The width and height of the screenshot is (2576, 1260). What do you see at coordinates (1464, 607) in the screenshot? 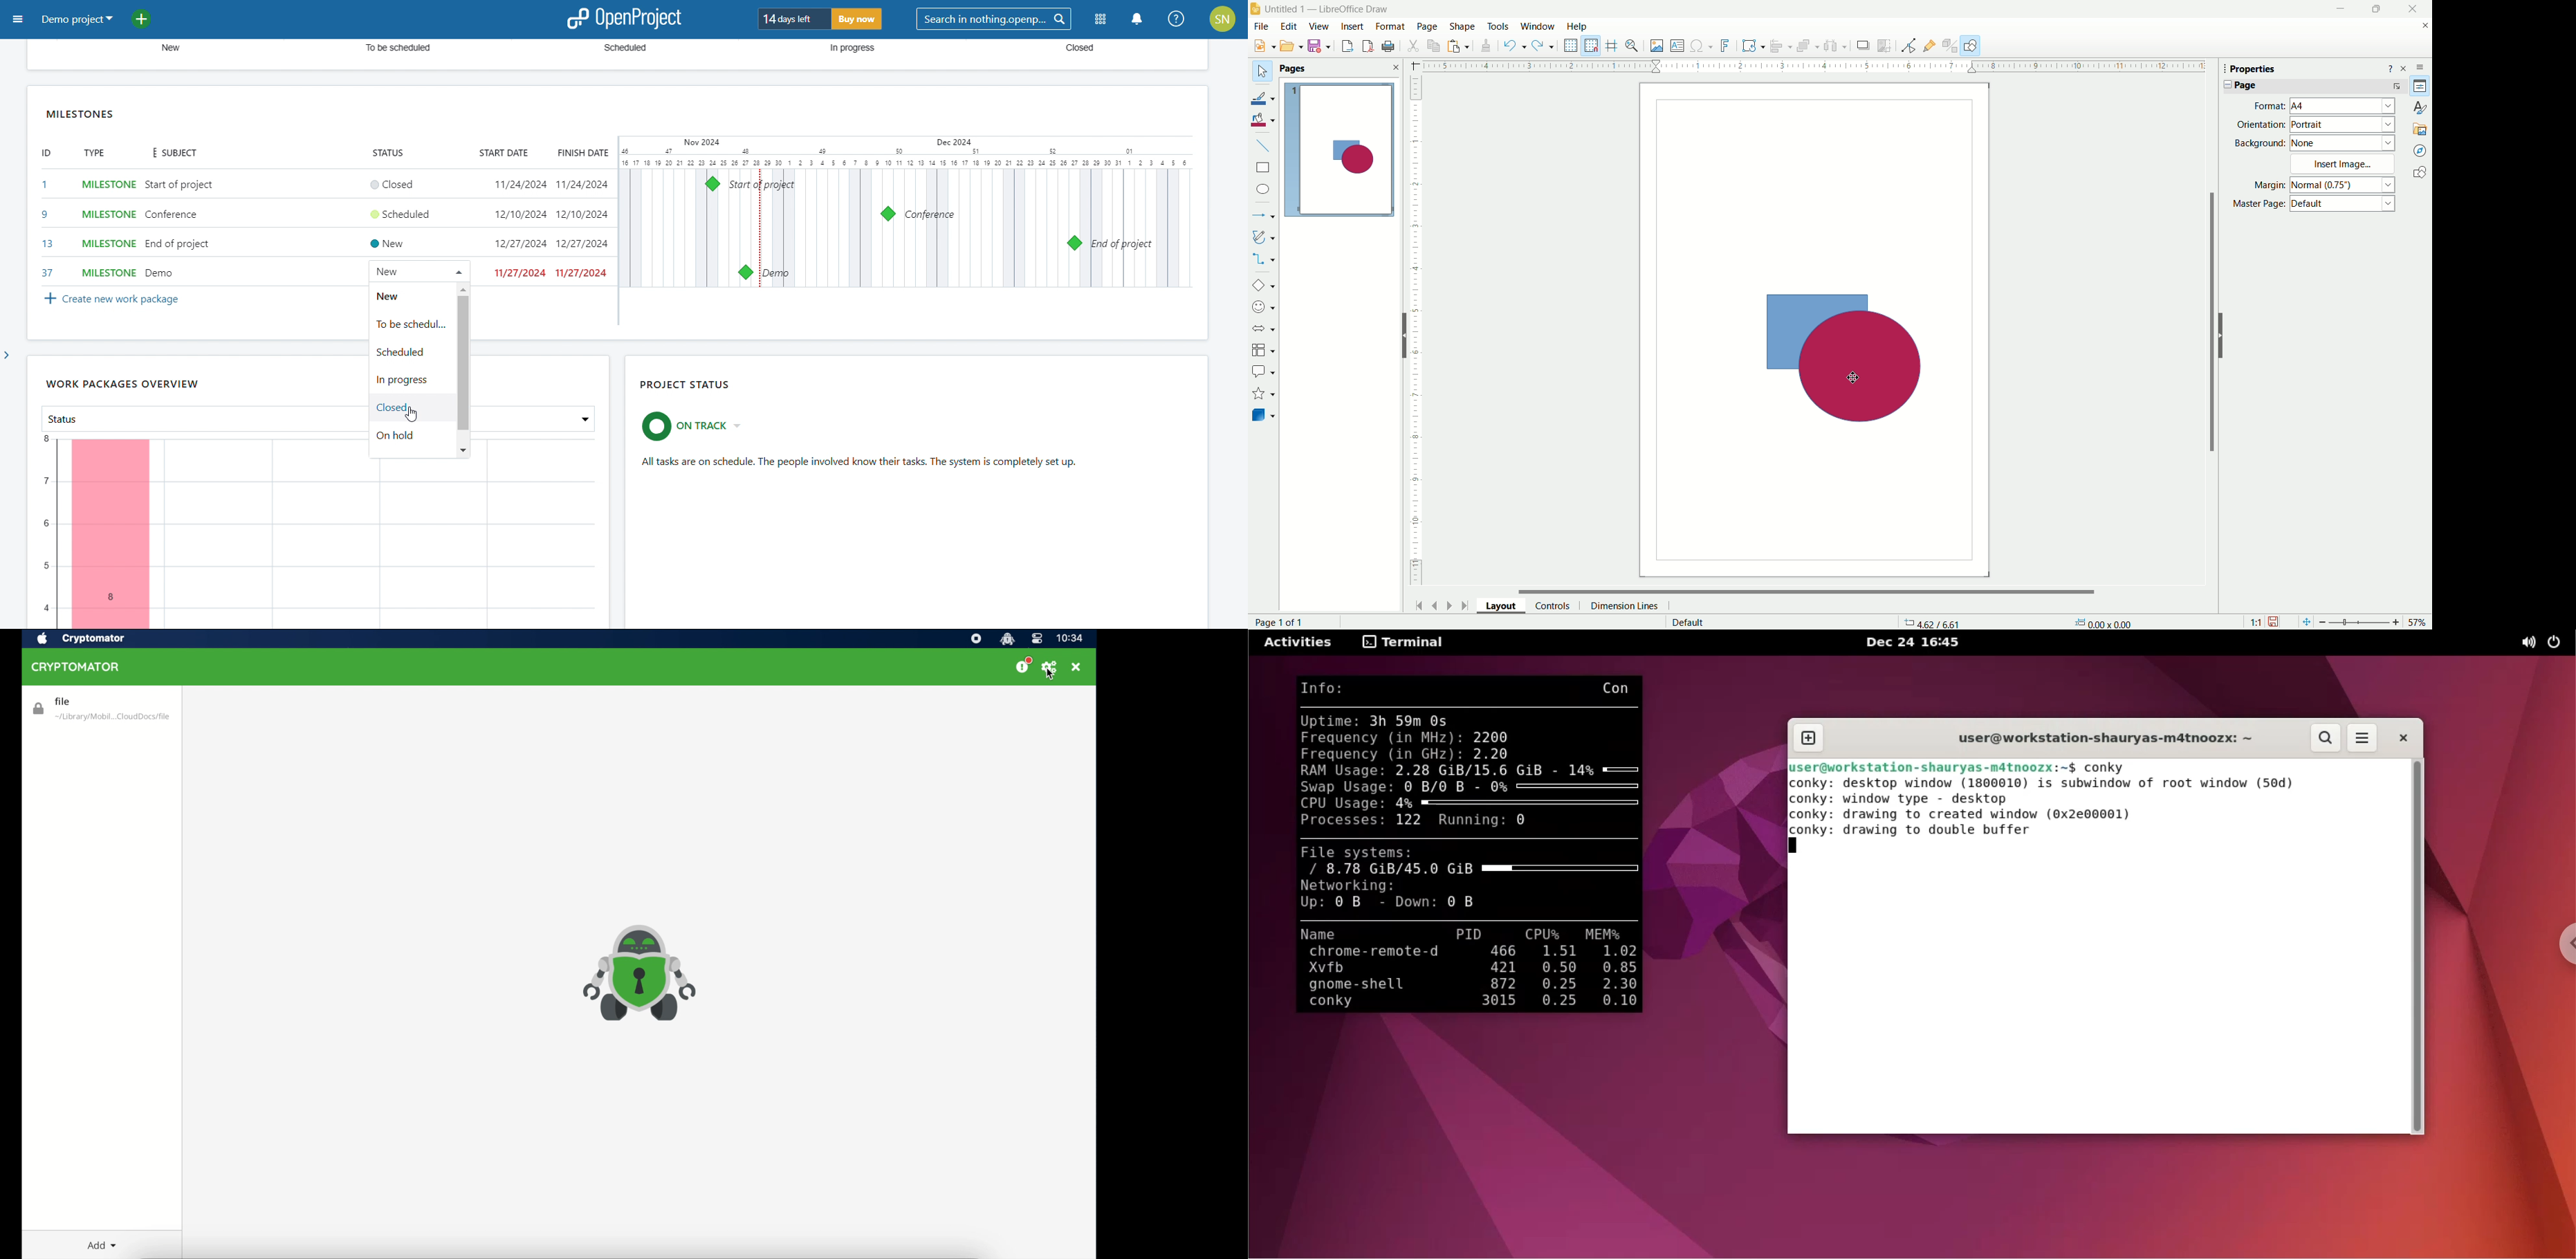
I see `to last page` at bounding box center [1464, 607].